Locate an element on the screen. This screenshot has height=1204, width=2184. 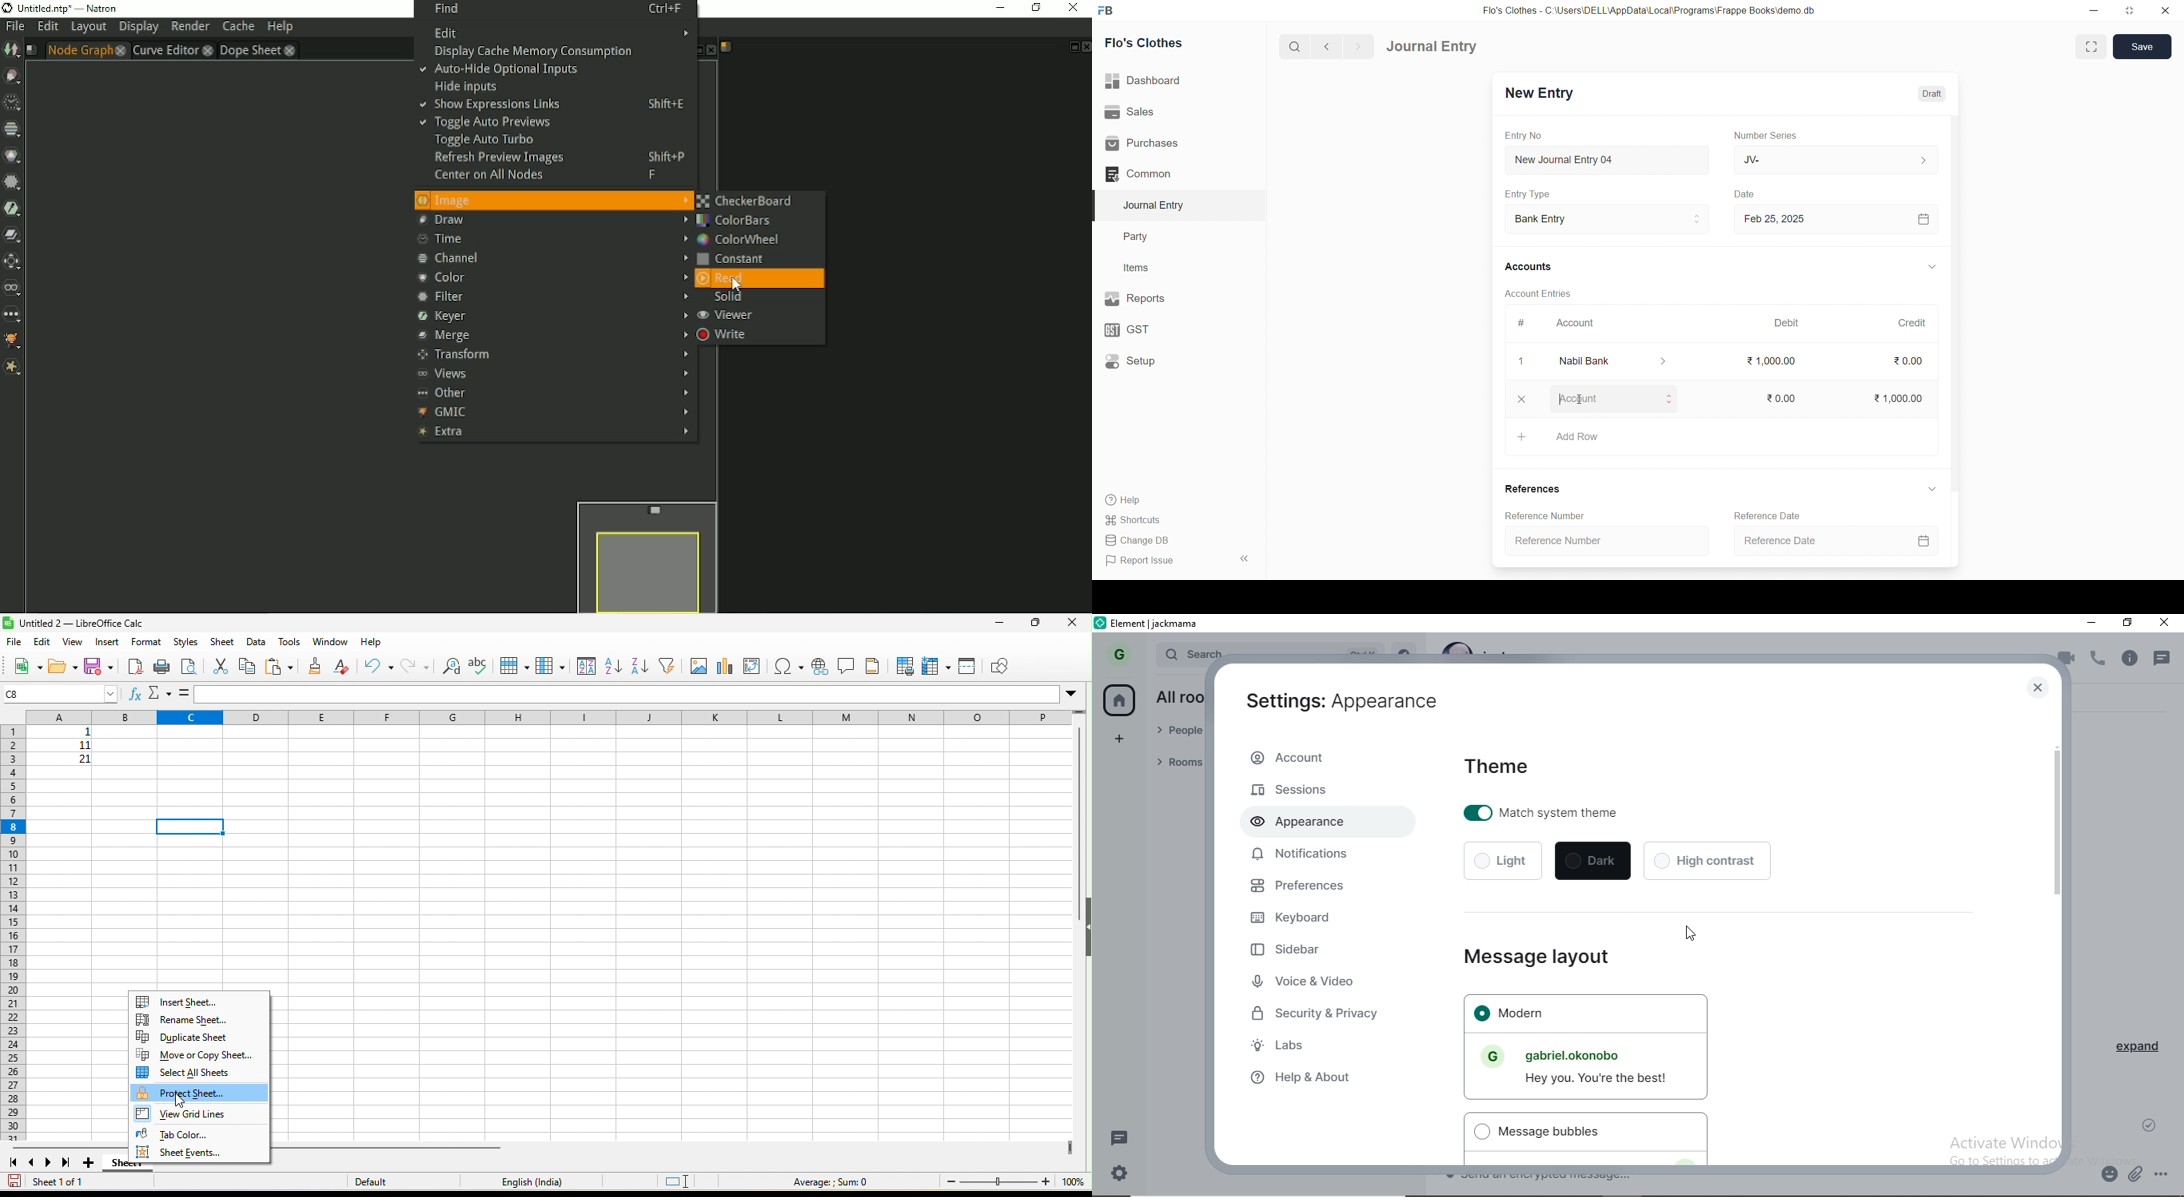
expand is located at coordinates (2132, 1051).